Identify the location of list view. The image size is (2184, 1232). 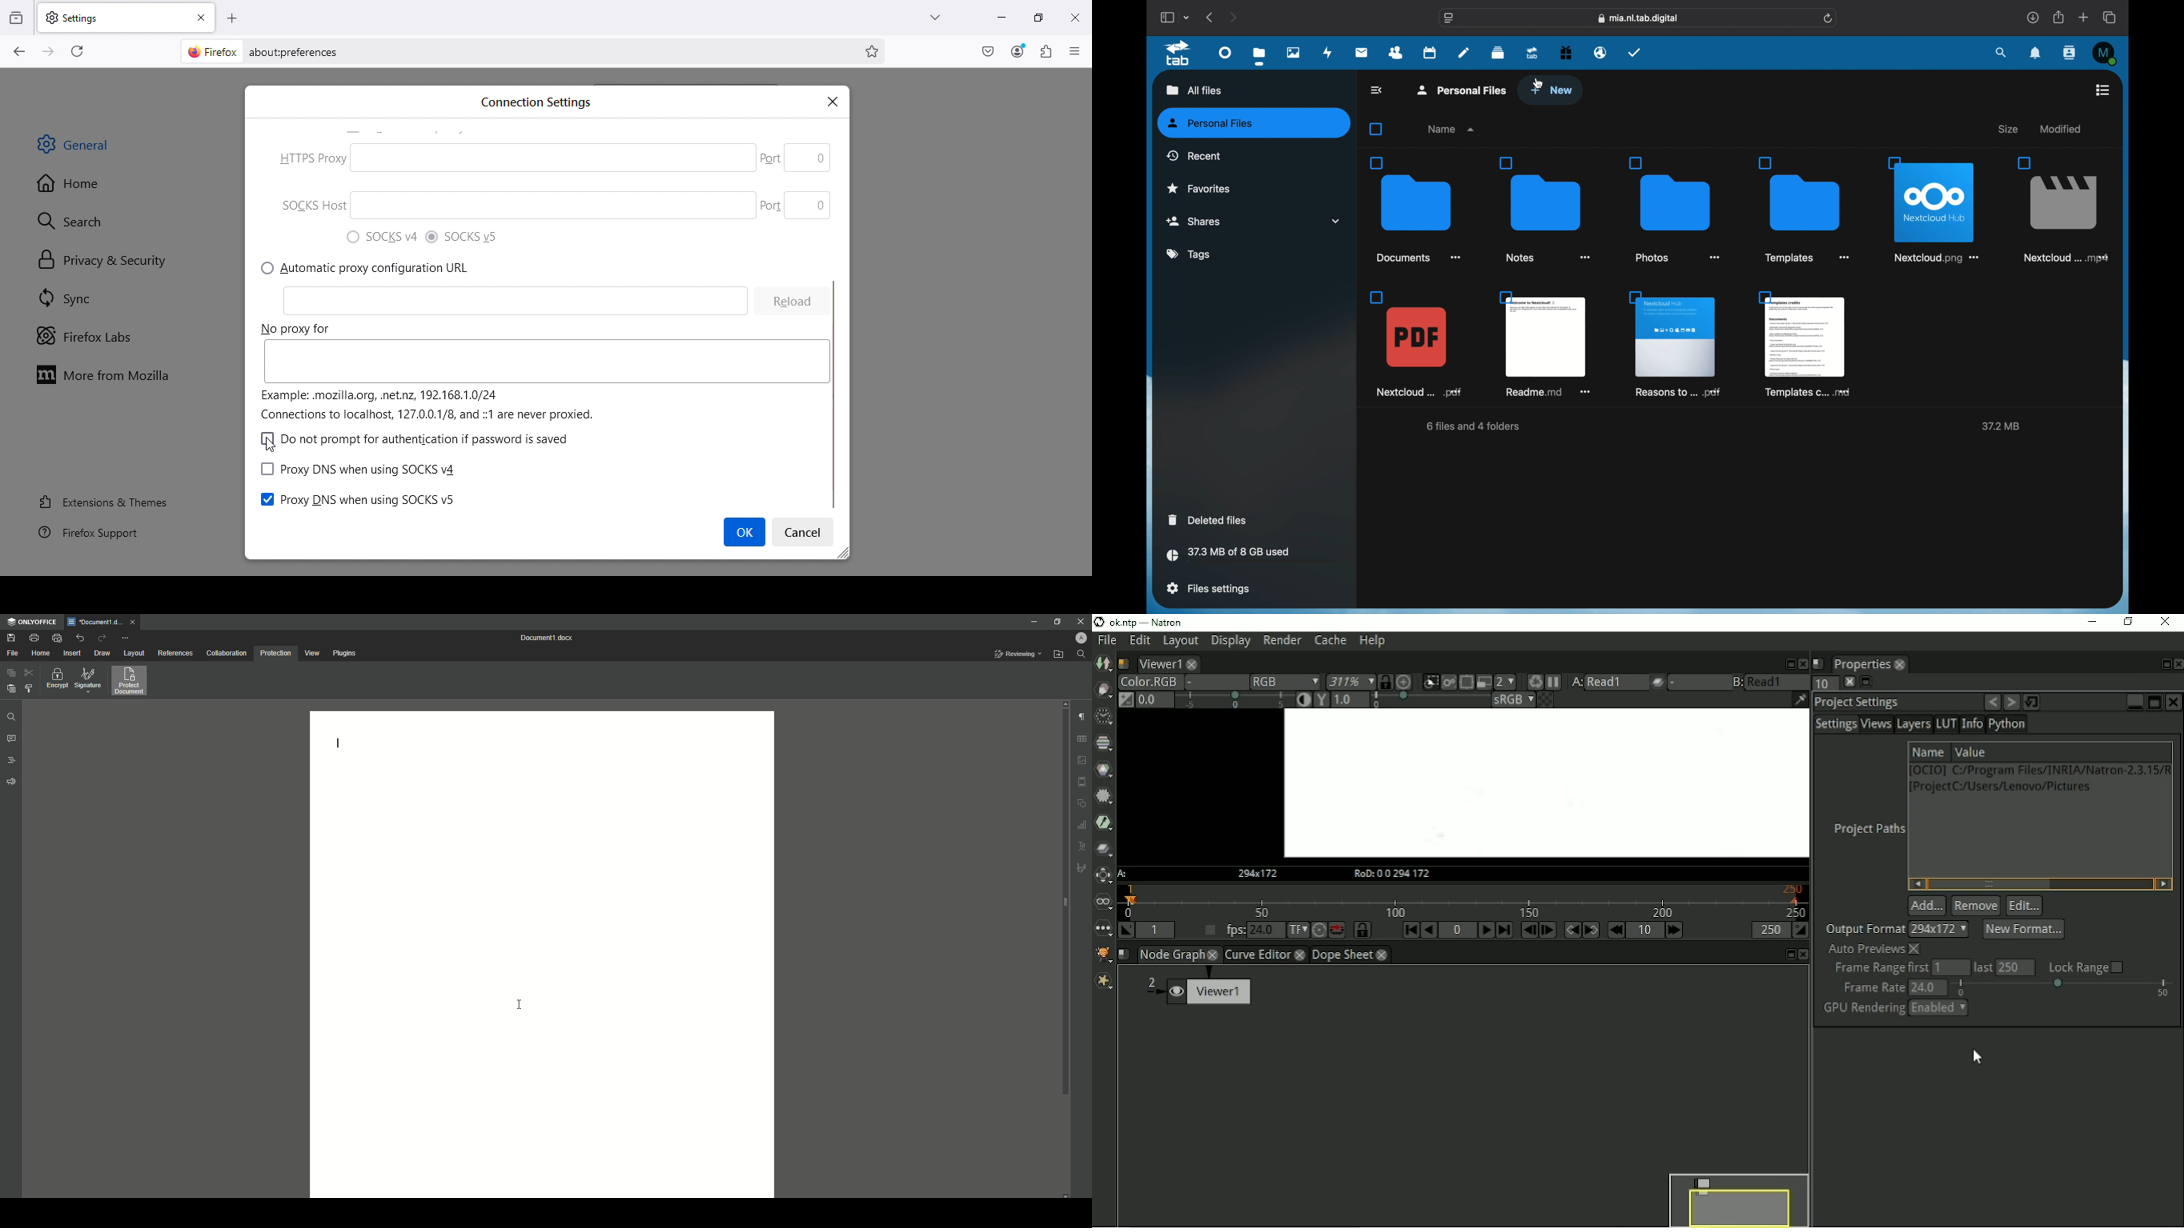
(2103, 90).